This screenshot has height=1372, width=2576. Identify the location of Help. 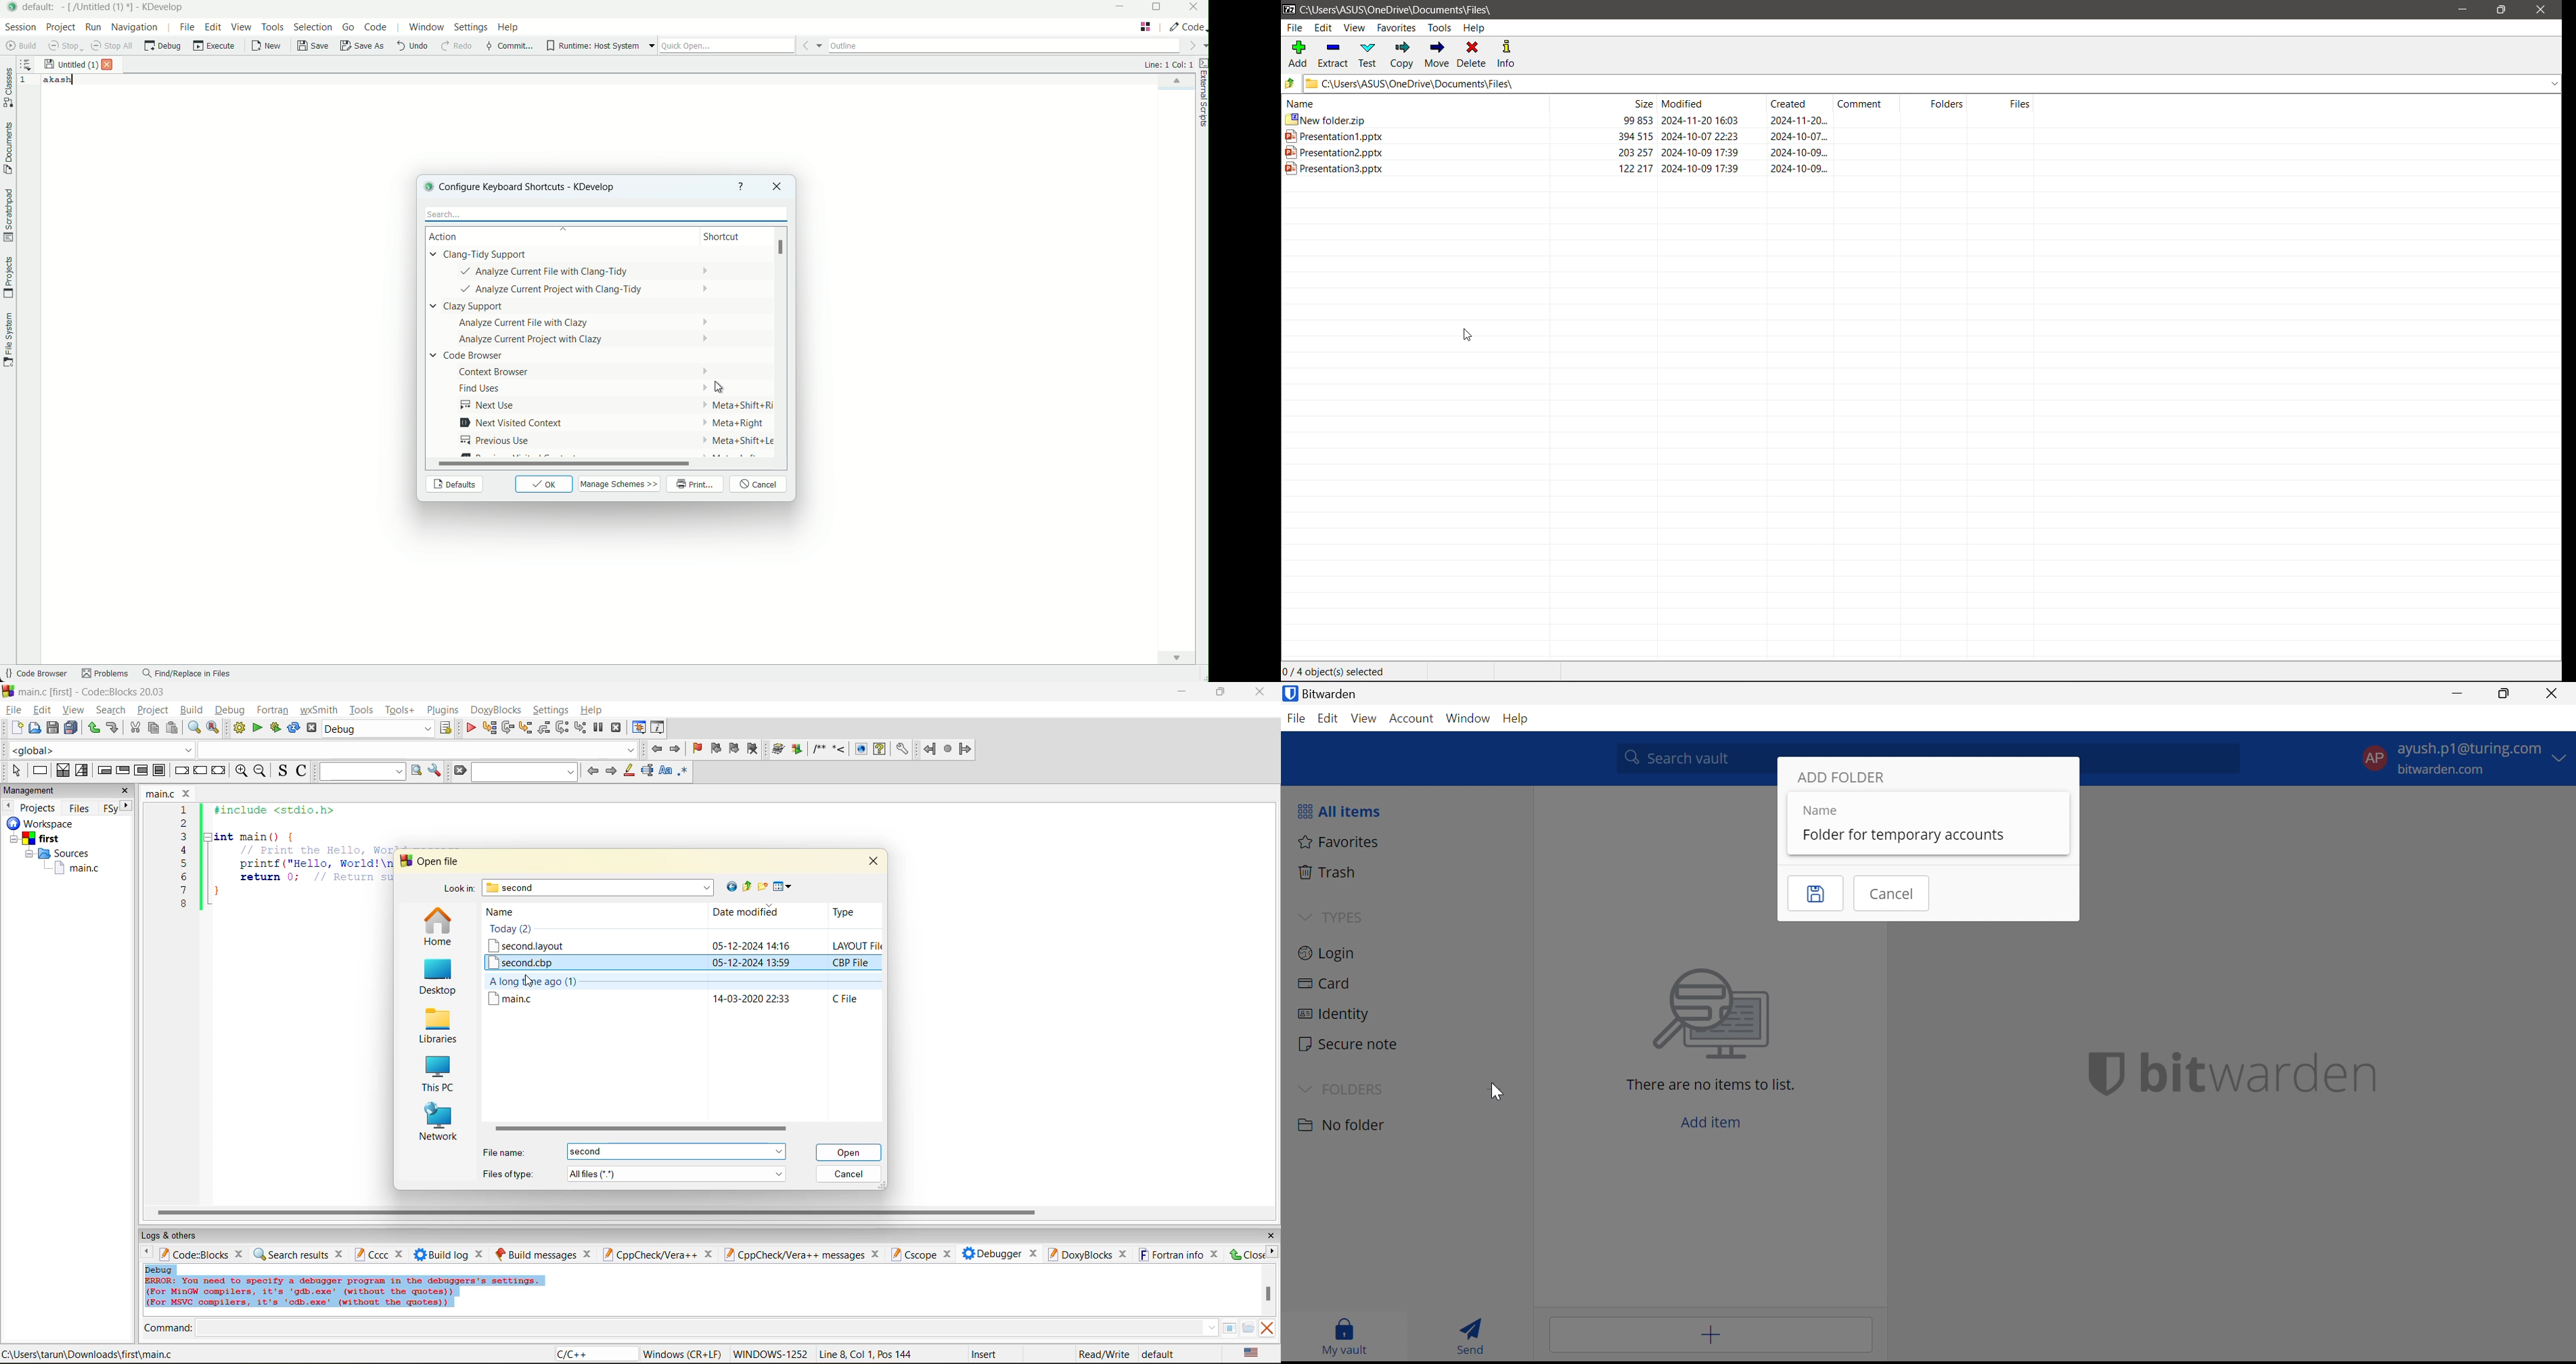
(1475, 27).